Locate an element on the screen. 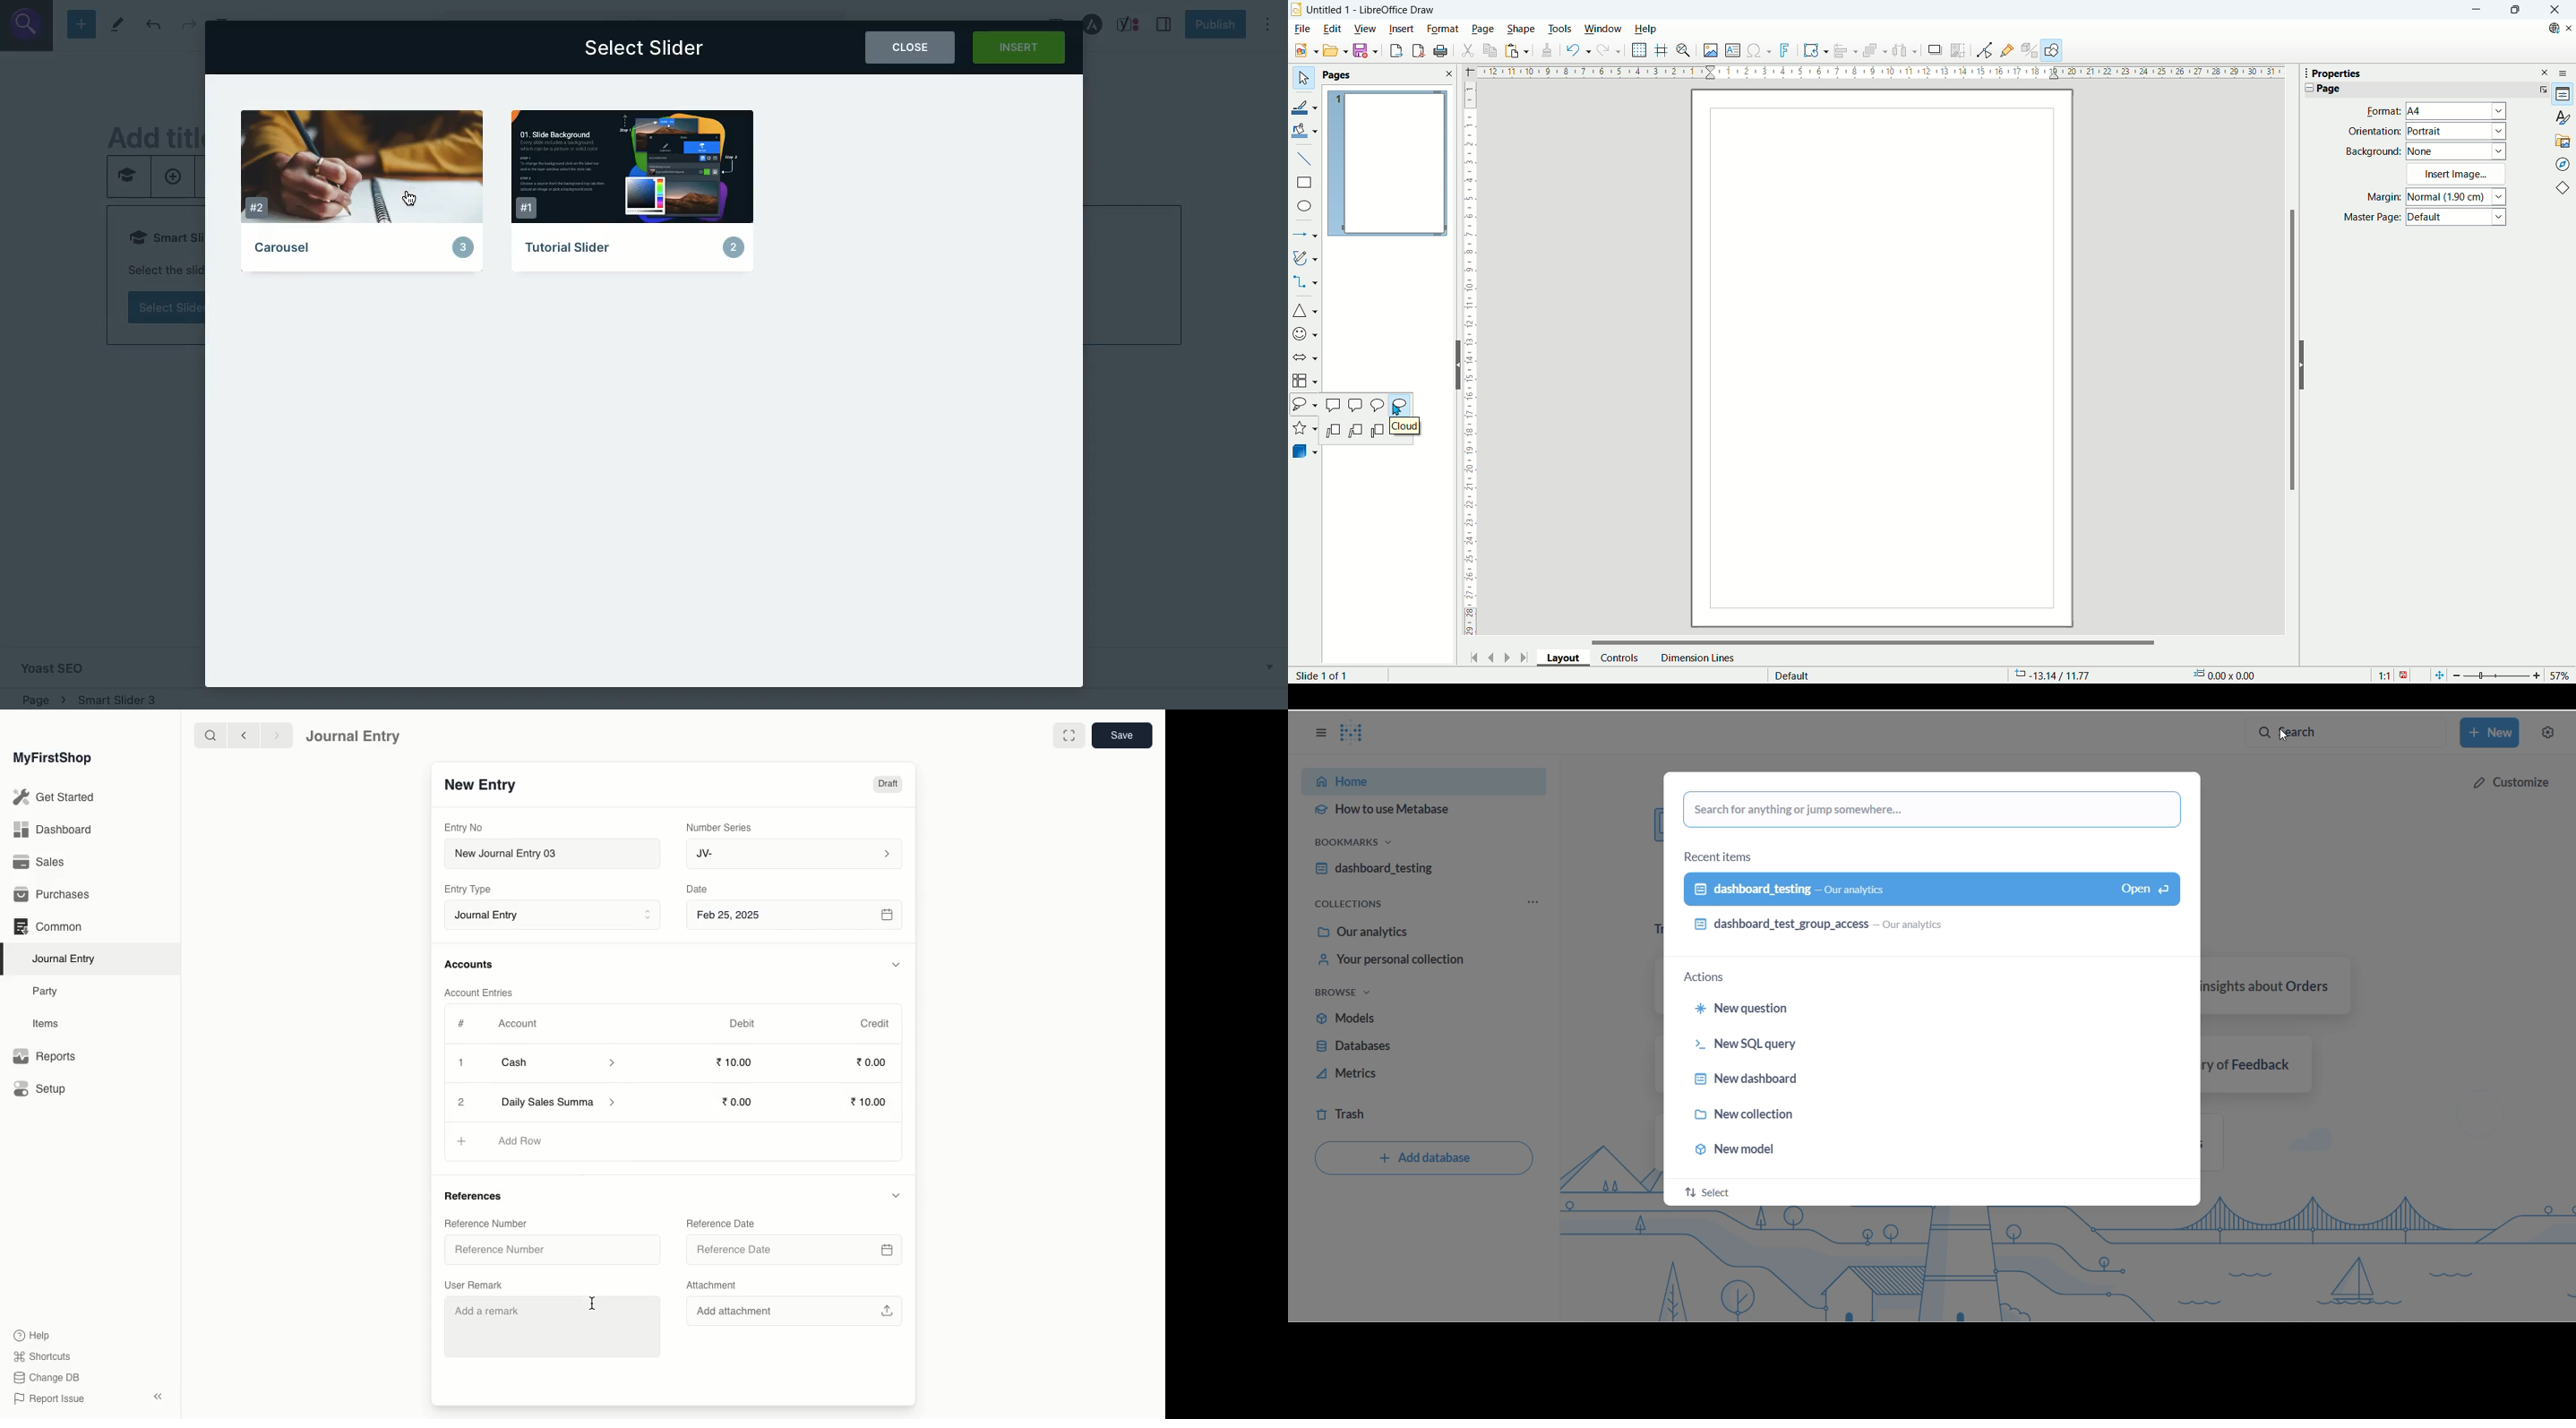 The width and height of the screenshot is (2576, 1428). Carousel is located at coordinates (369, 193).